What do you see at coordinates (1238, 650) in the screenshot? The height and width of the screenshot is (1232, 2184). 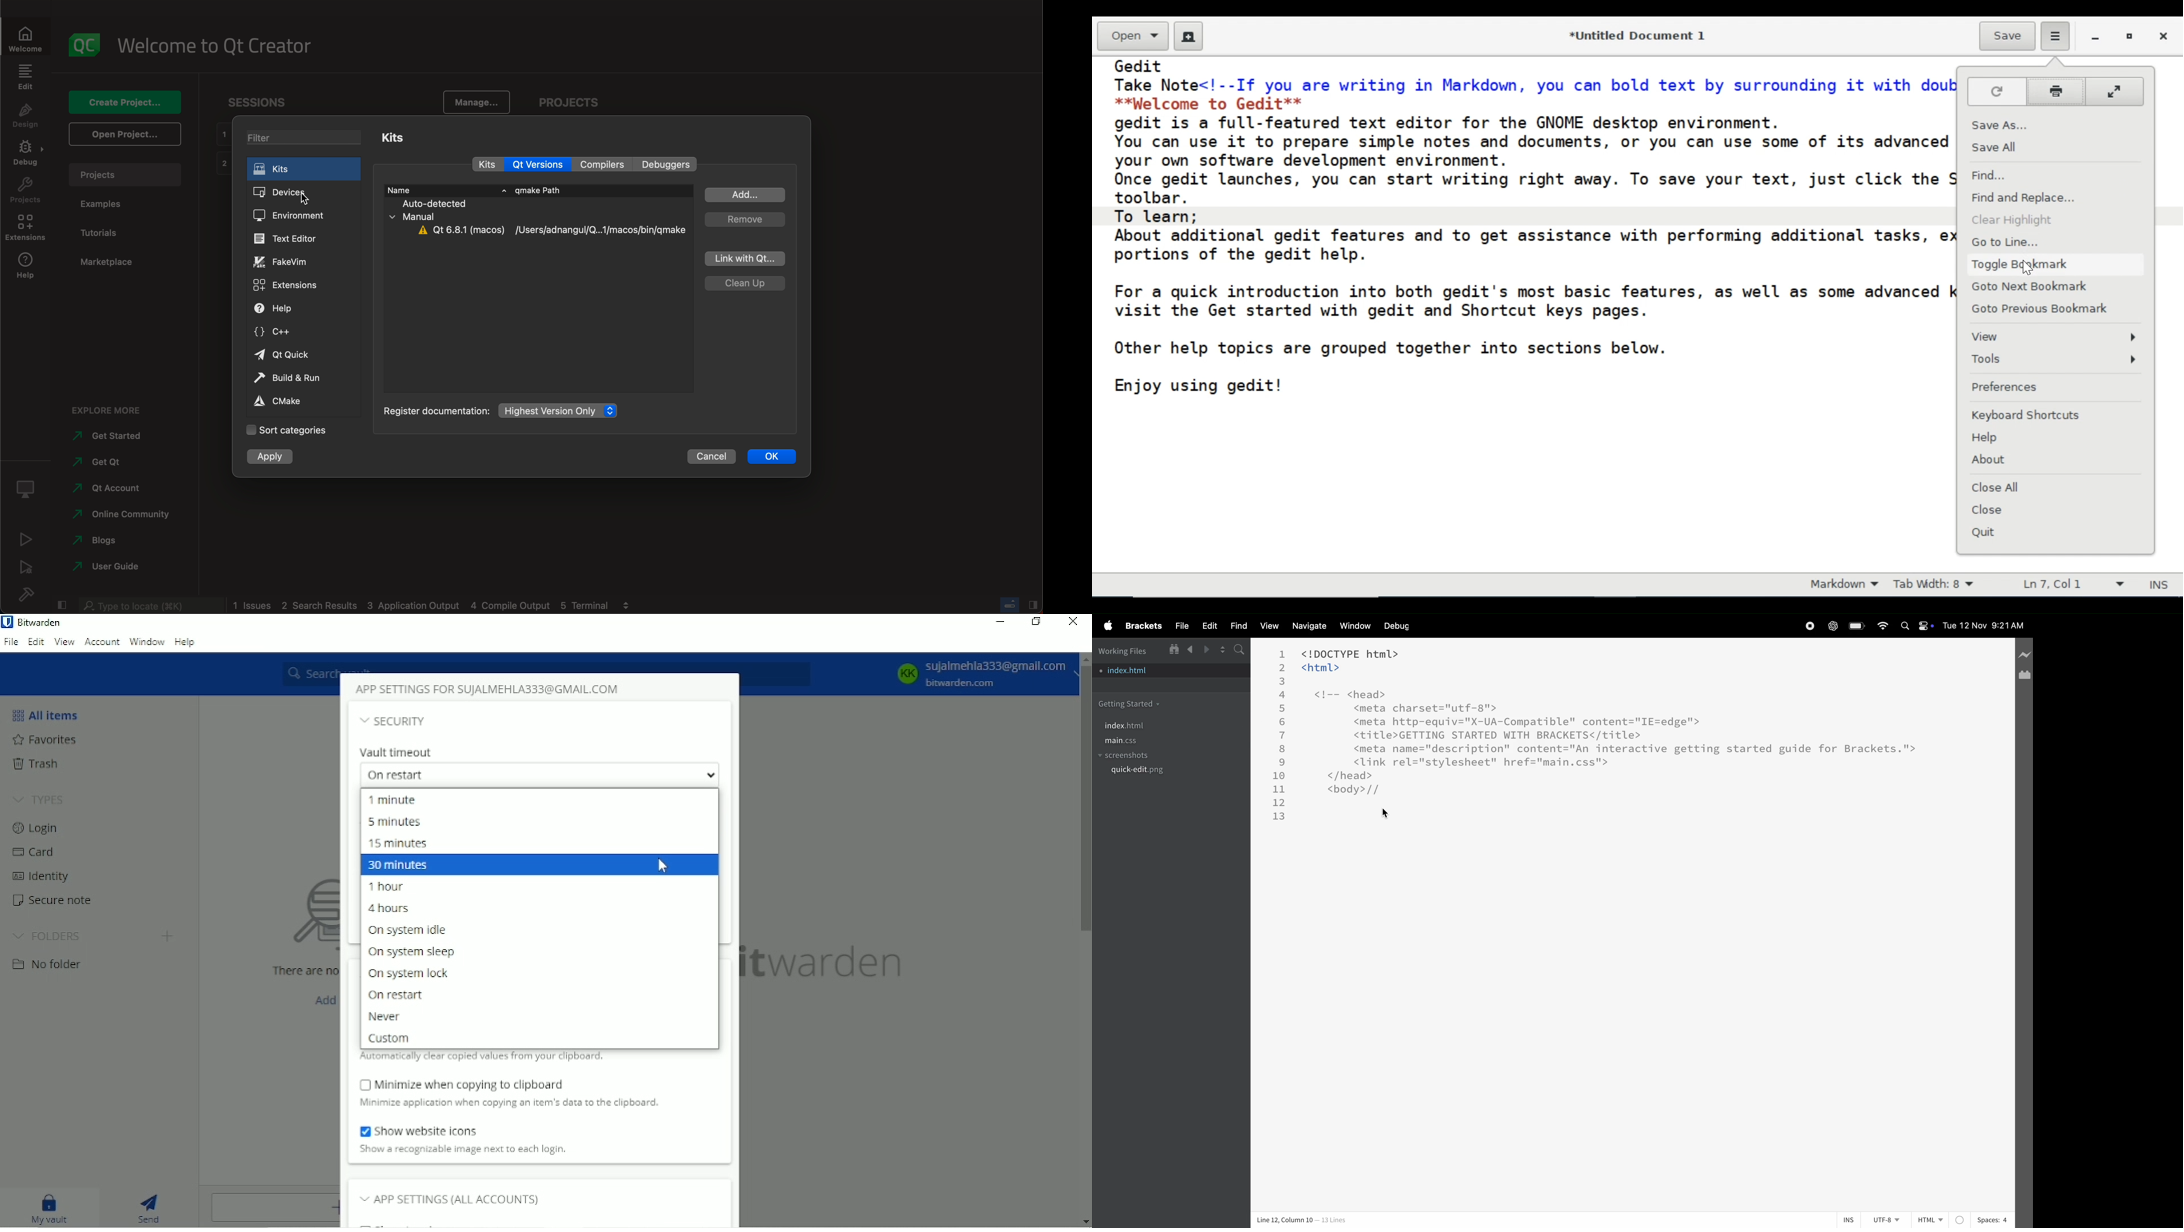 I see `s` at bounding box center [1238, 650].